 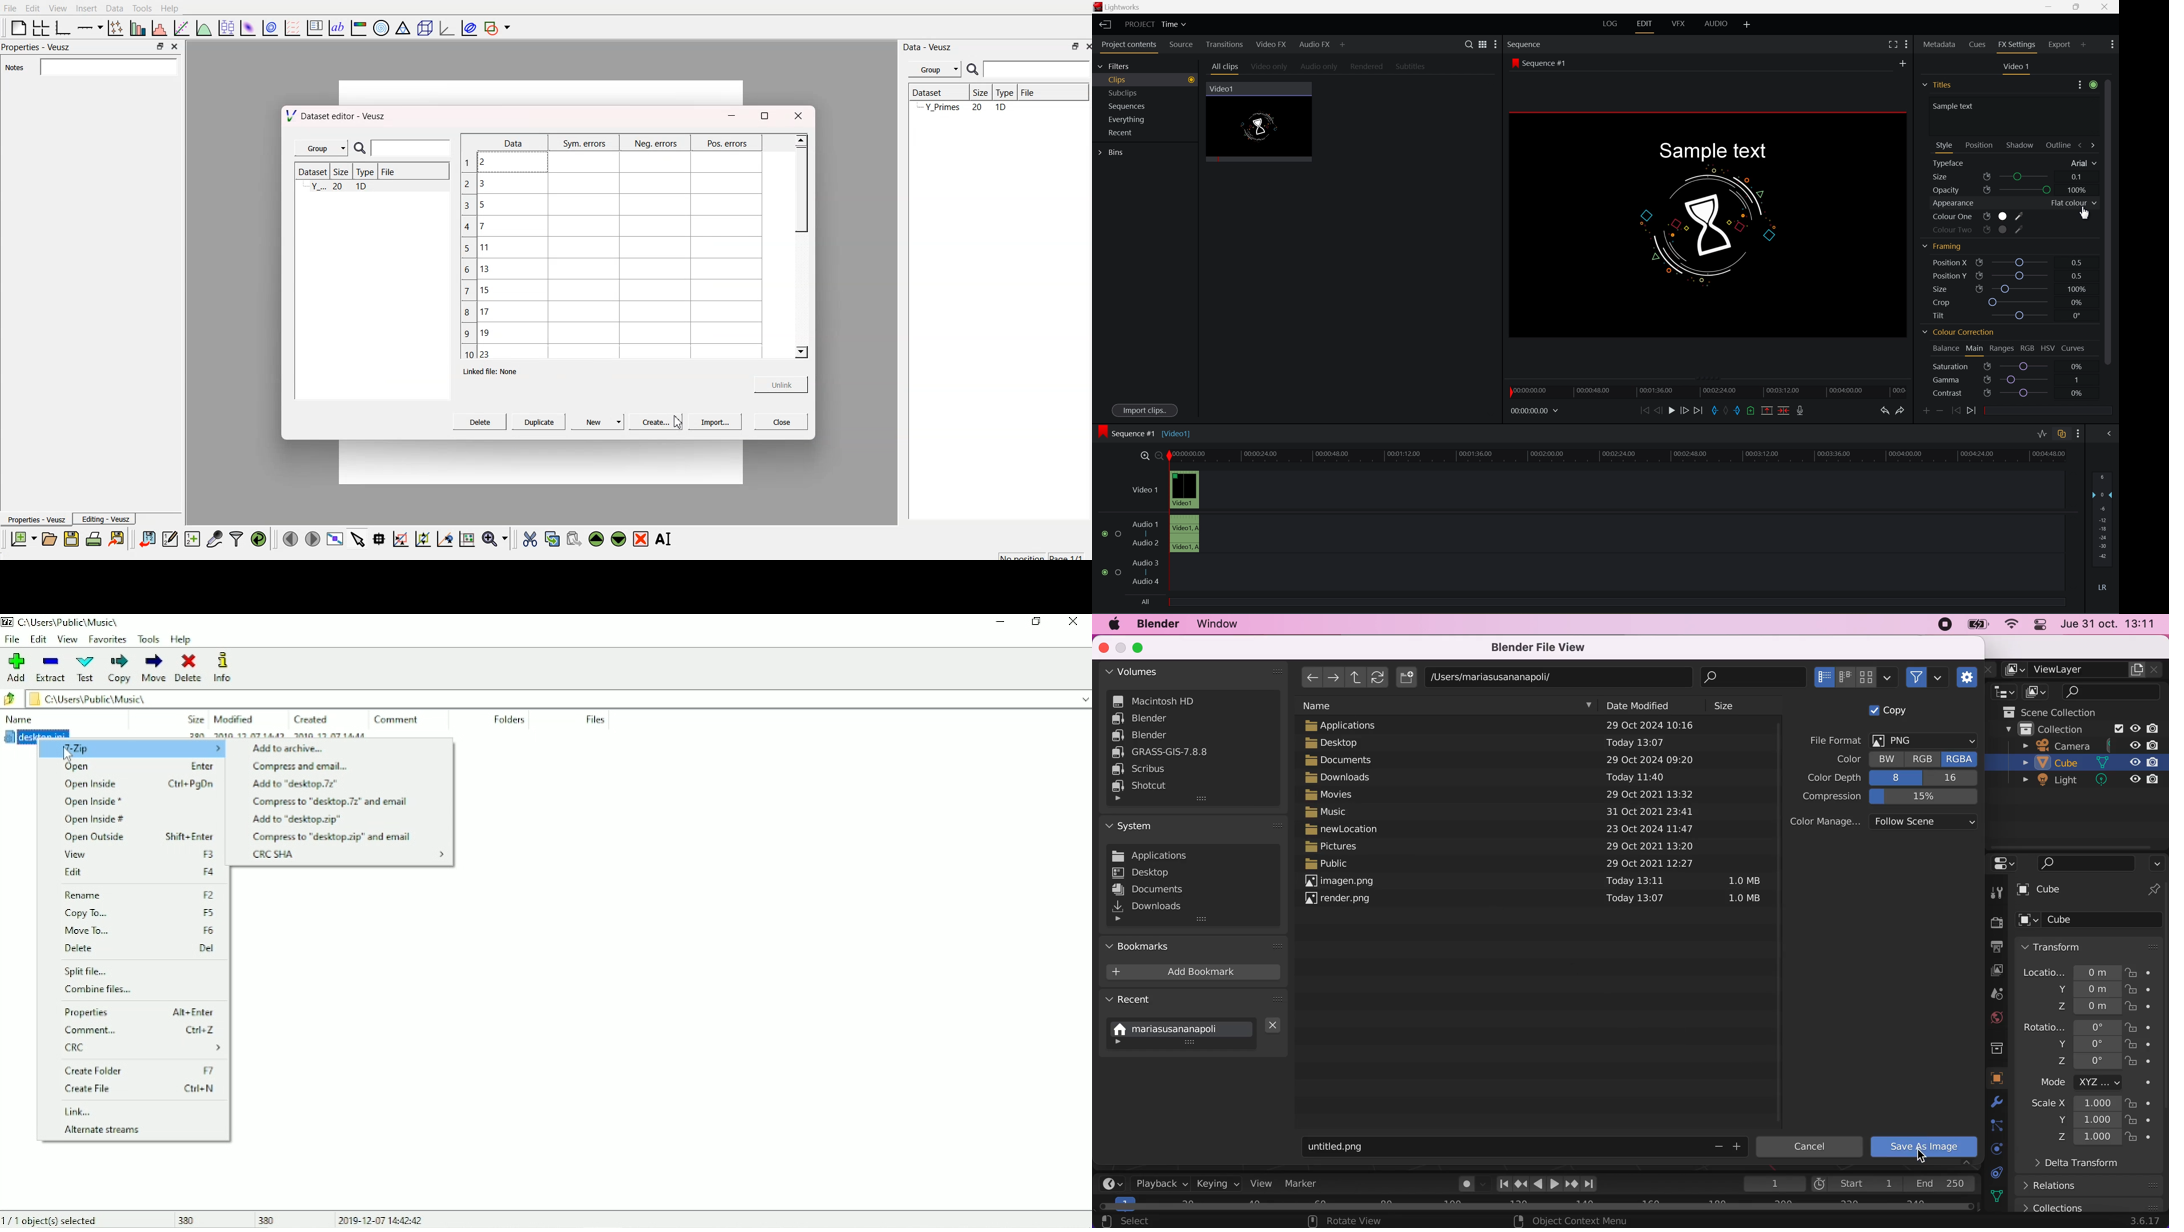 I want to click on Audio 3, so click(x=1145, y=562).